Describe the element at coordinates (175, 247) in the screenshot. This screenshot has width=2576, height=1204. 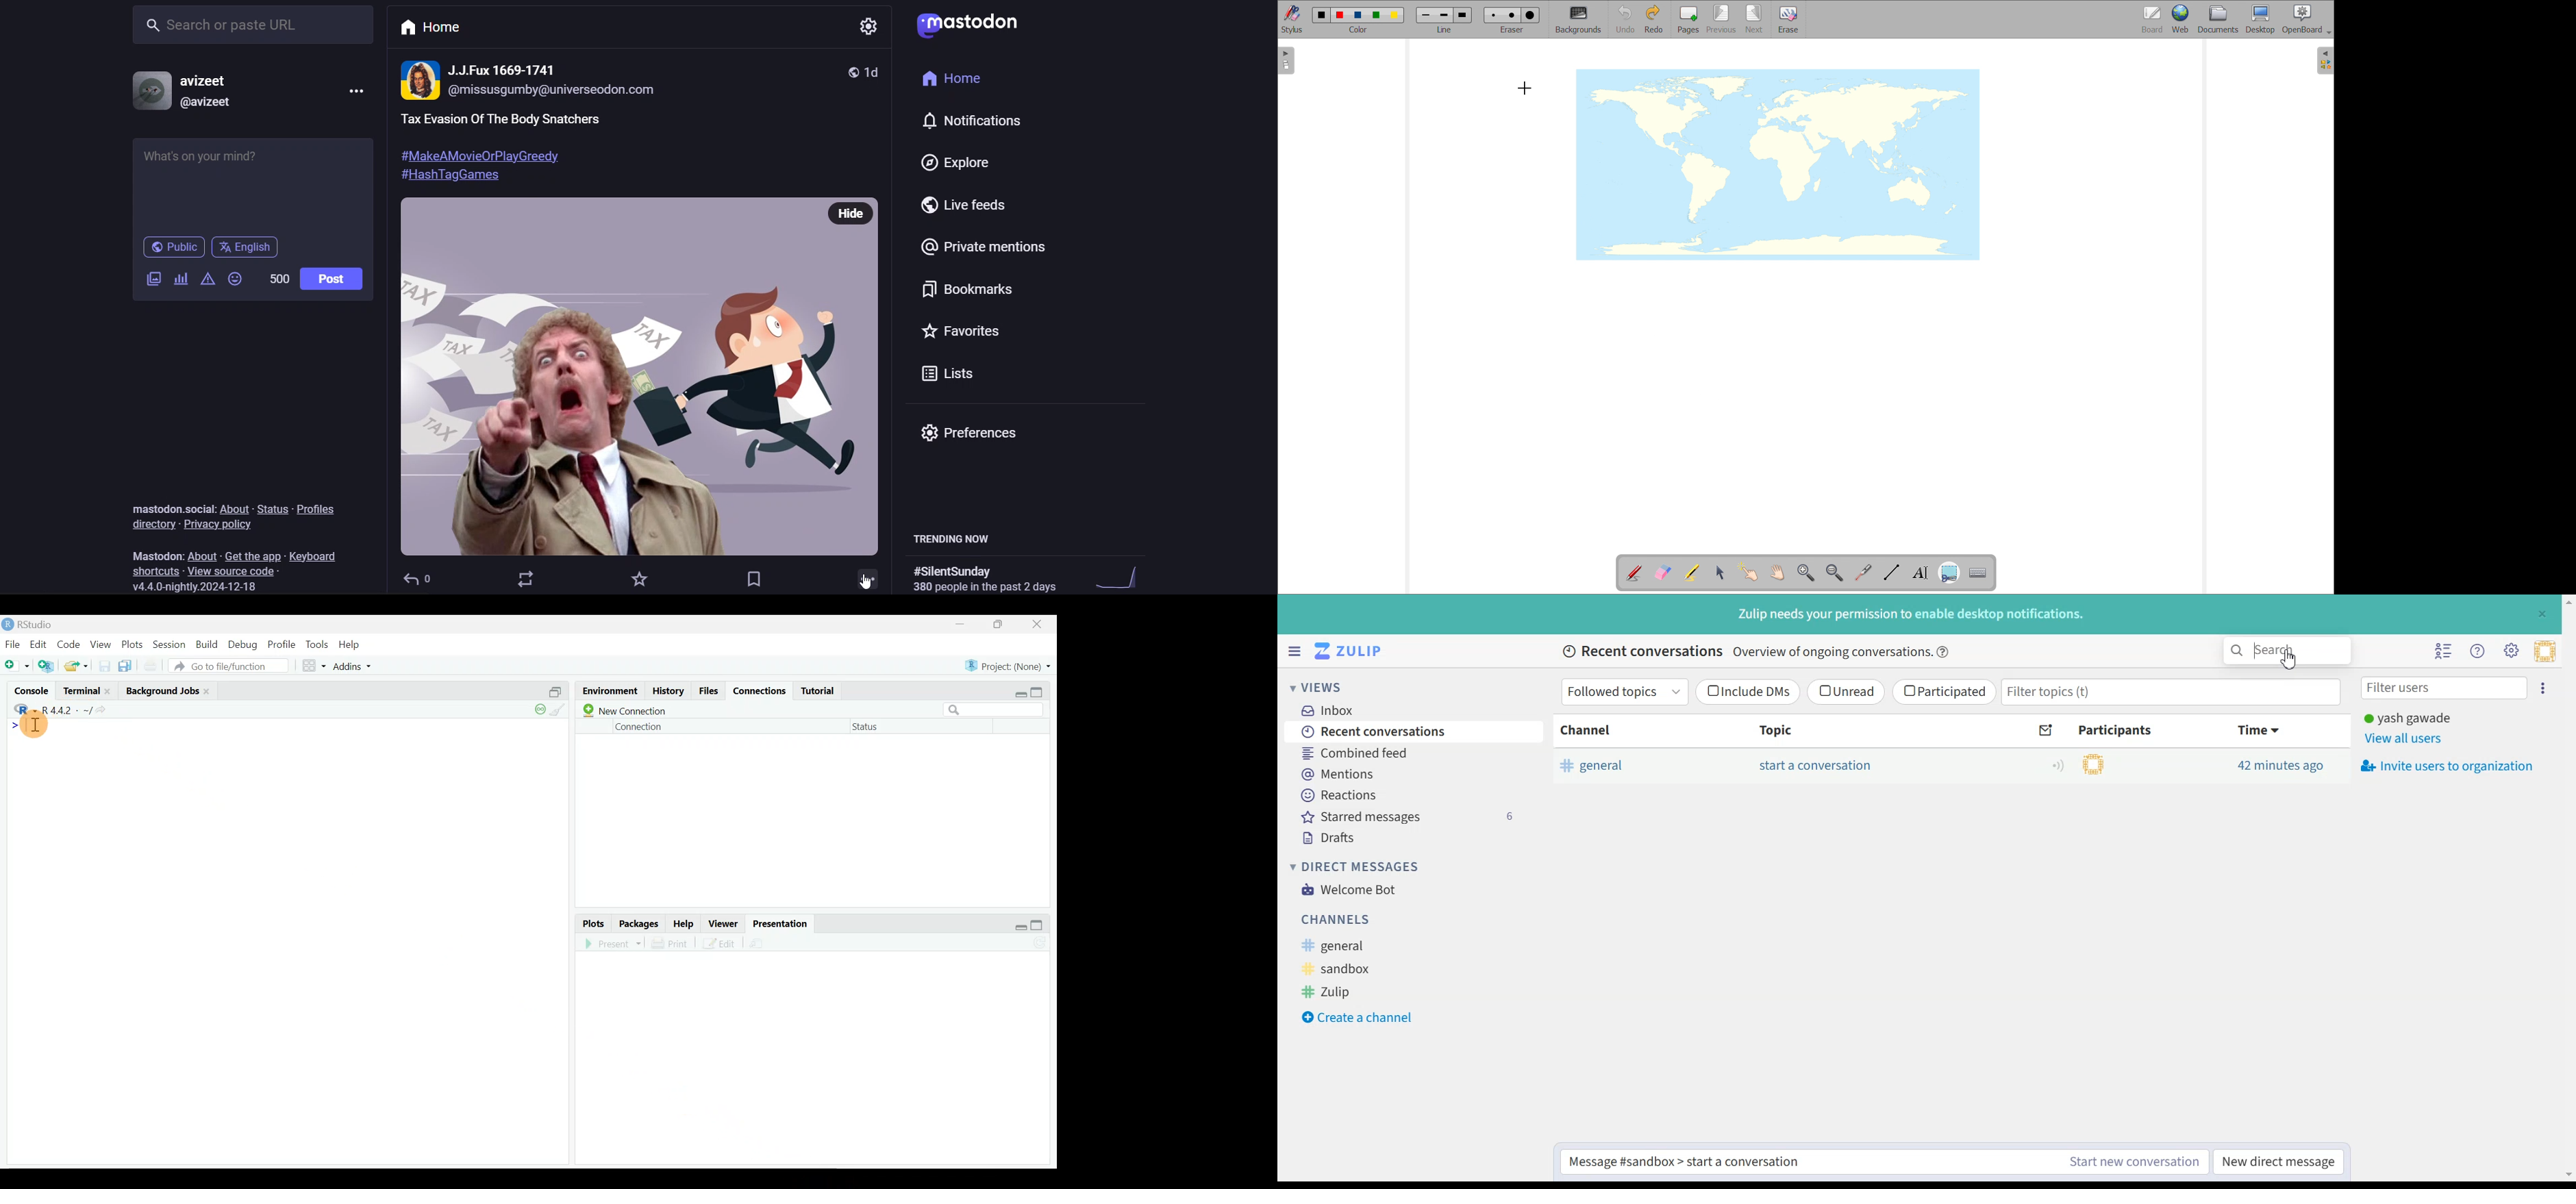
I see `public` at that location.